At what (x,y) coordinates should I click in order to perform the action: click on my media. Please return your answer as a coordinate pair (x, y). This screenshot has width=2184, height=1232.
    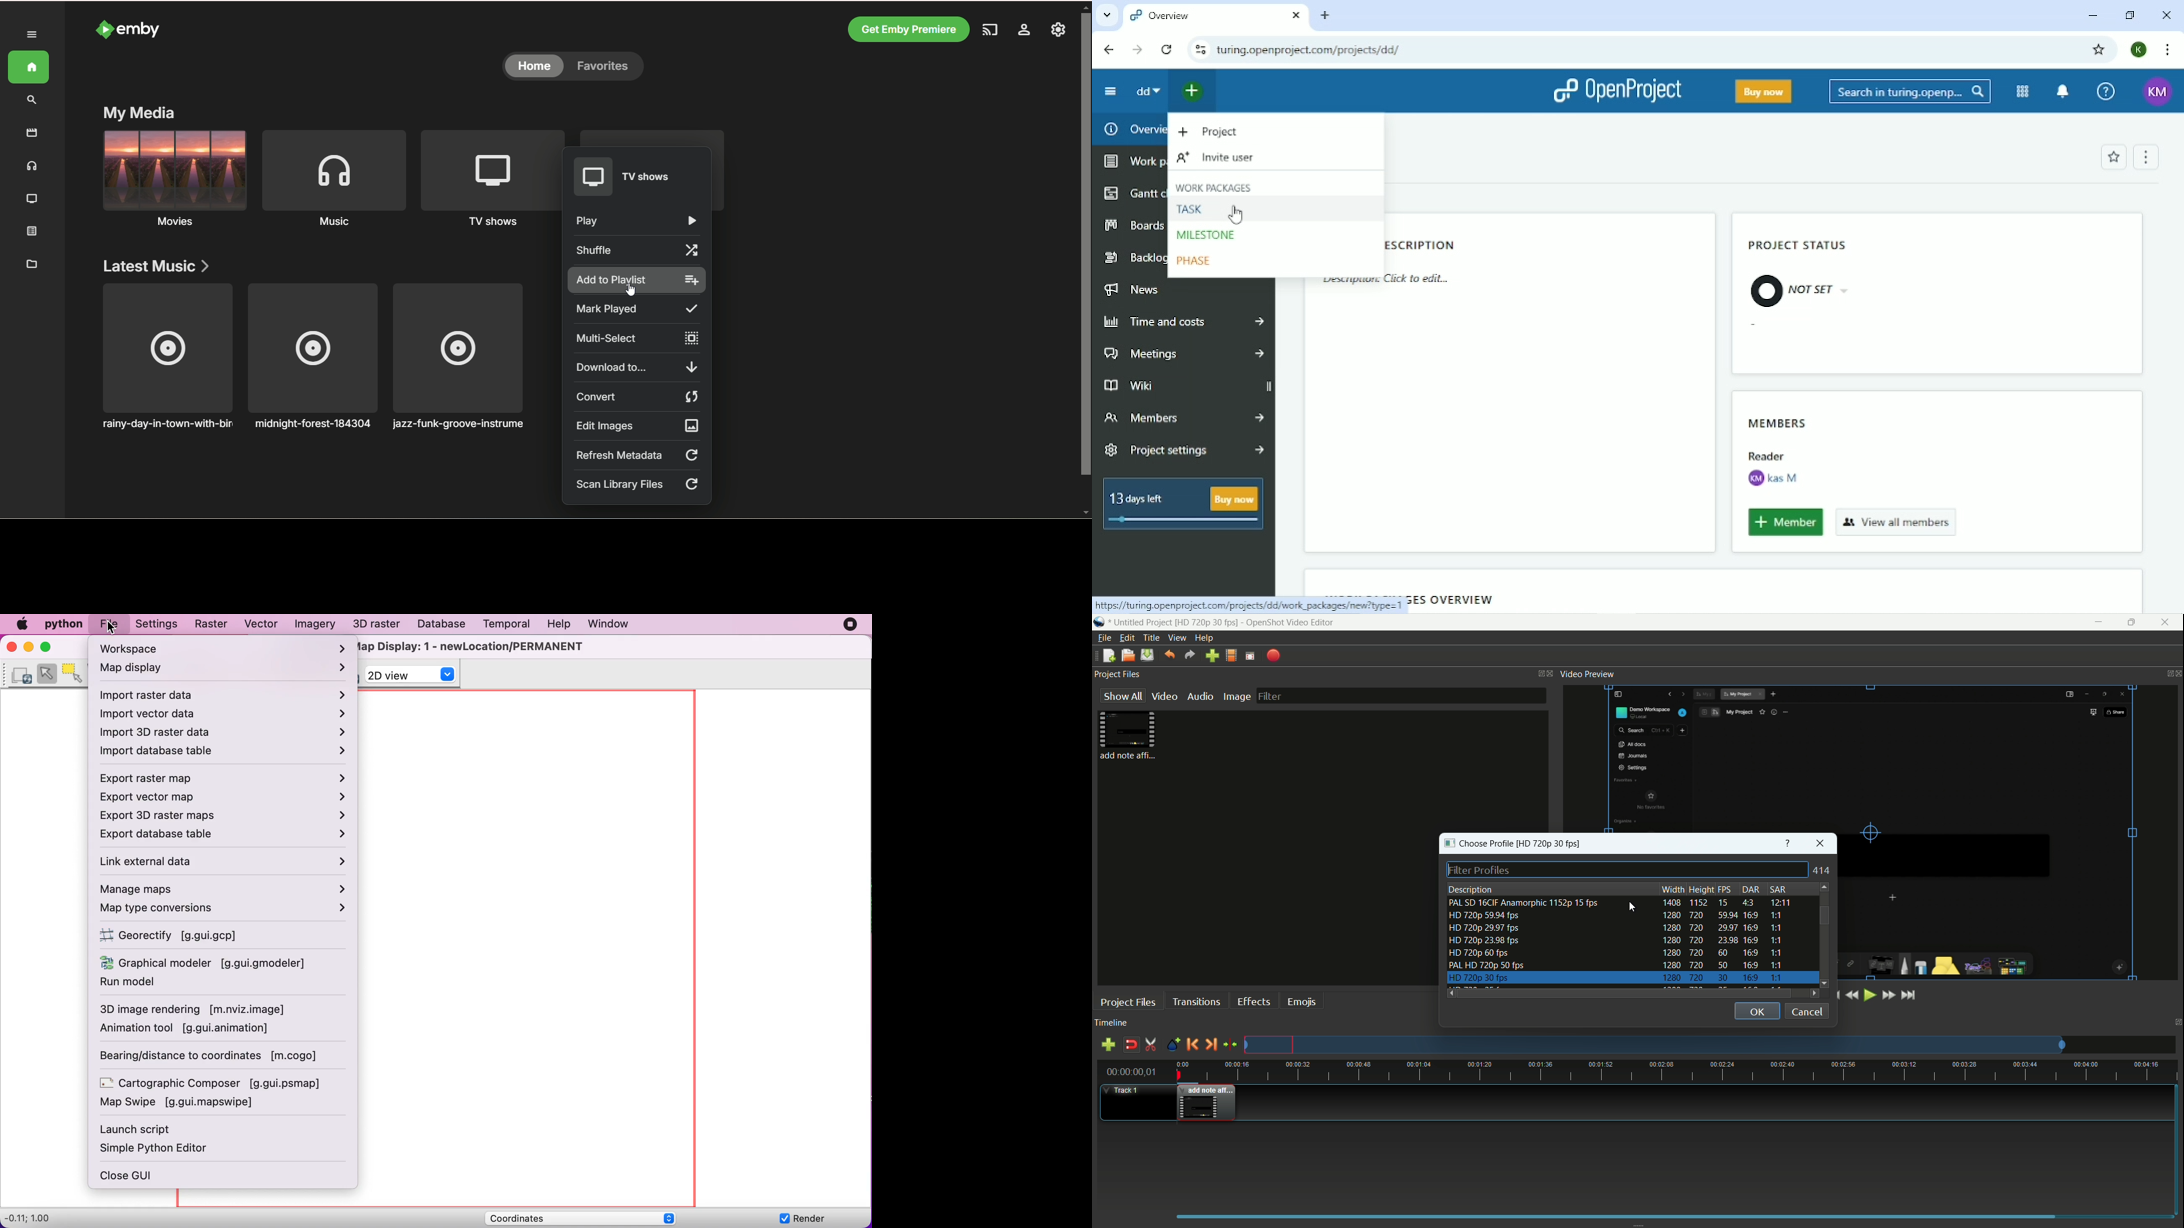
    Looking at the image, I should click on (139, 112).